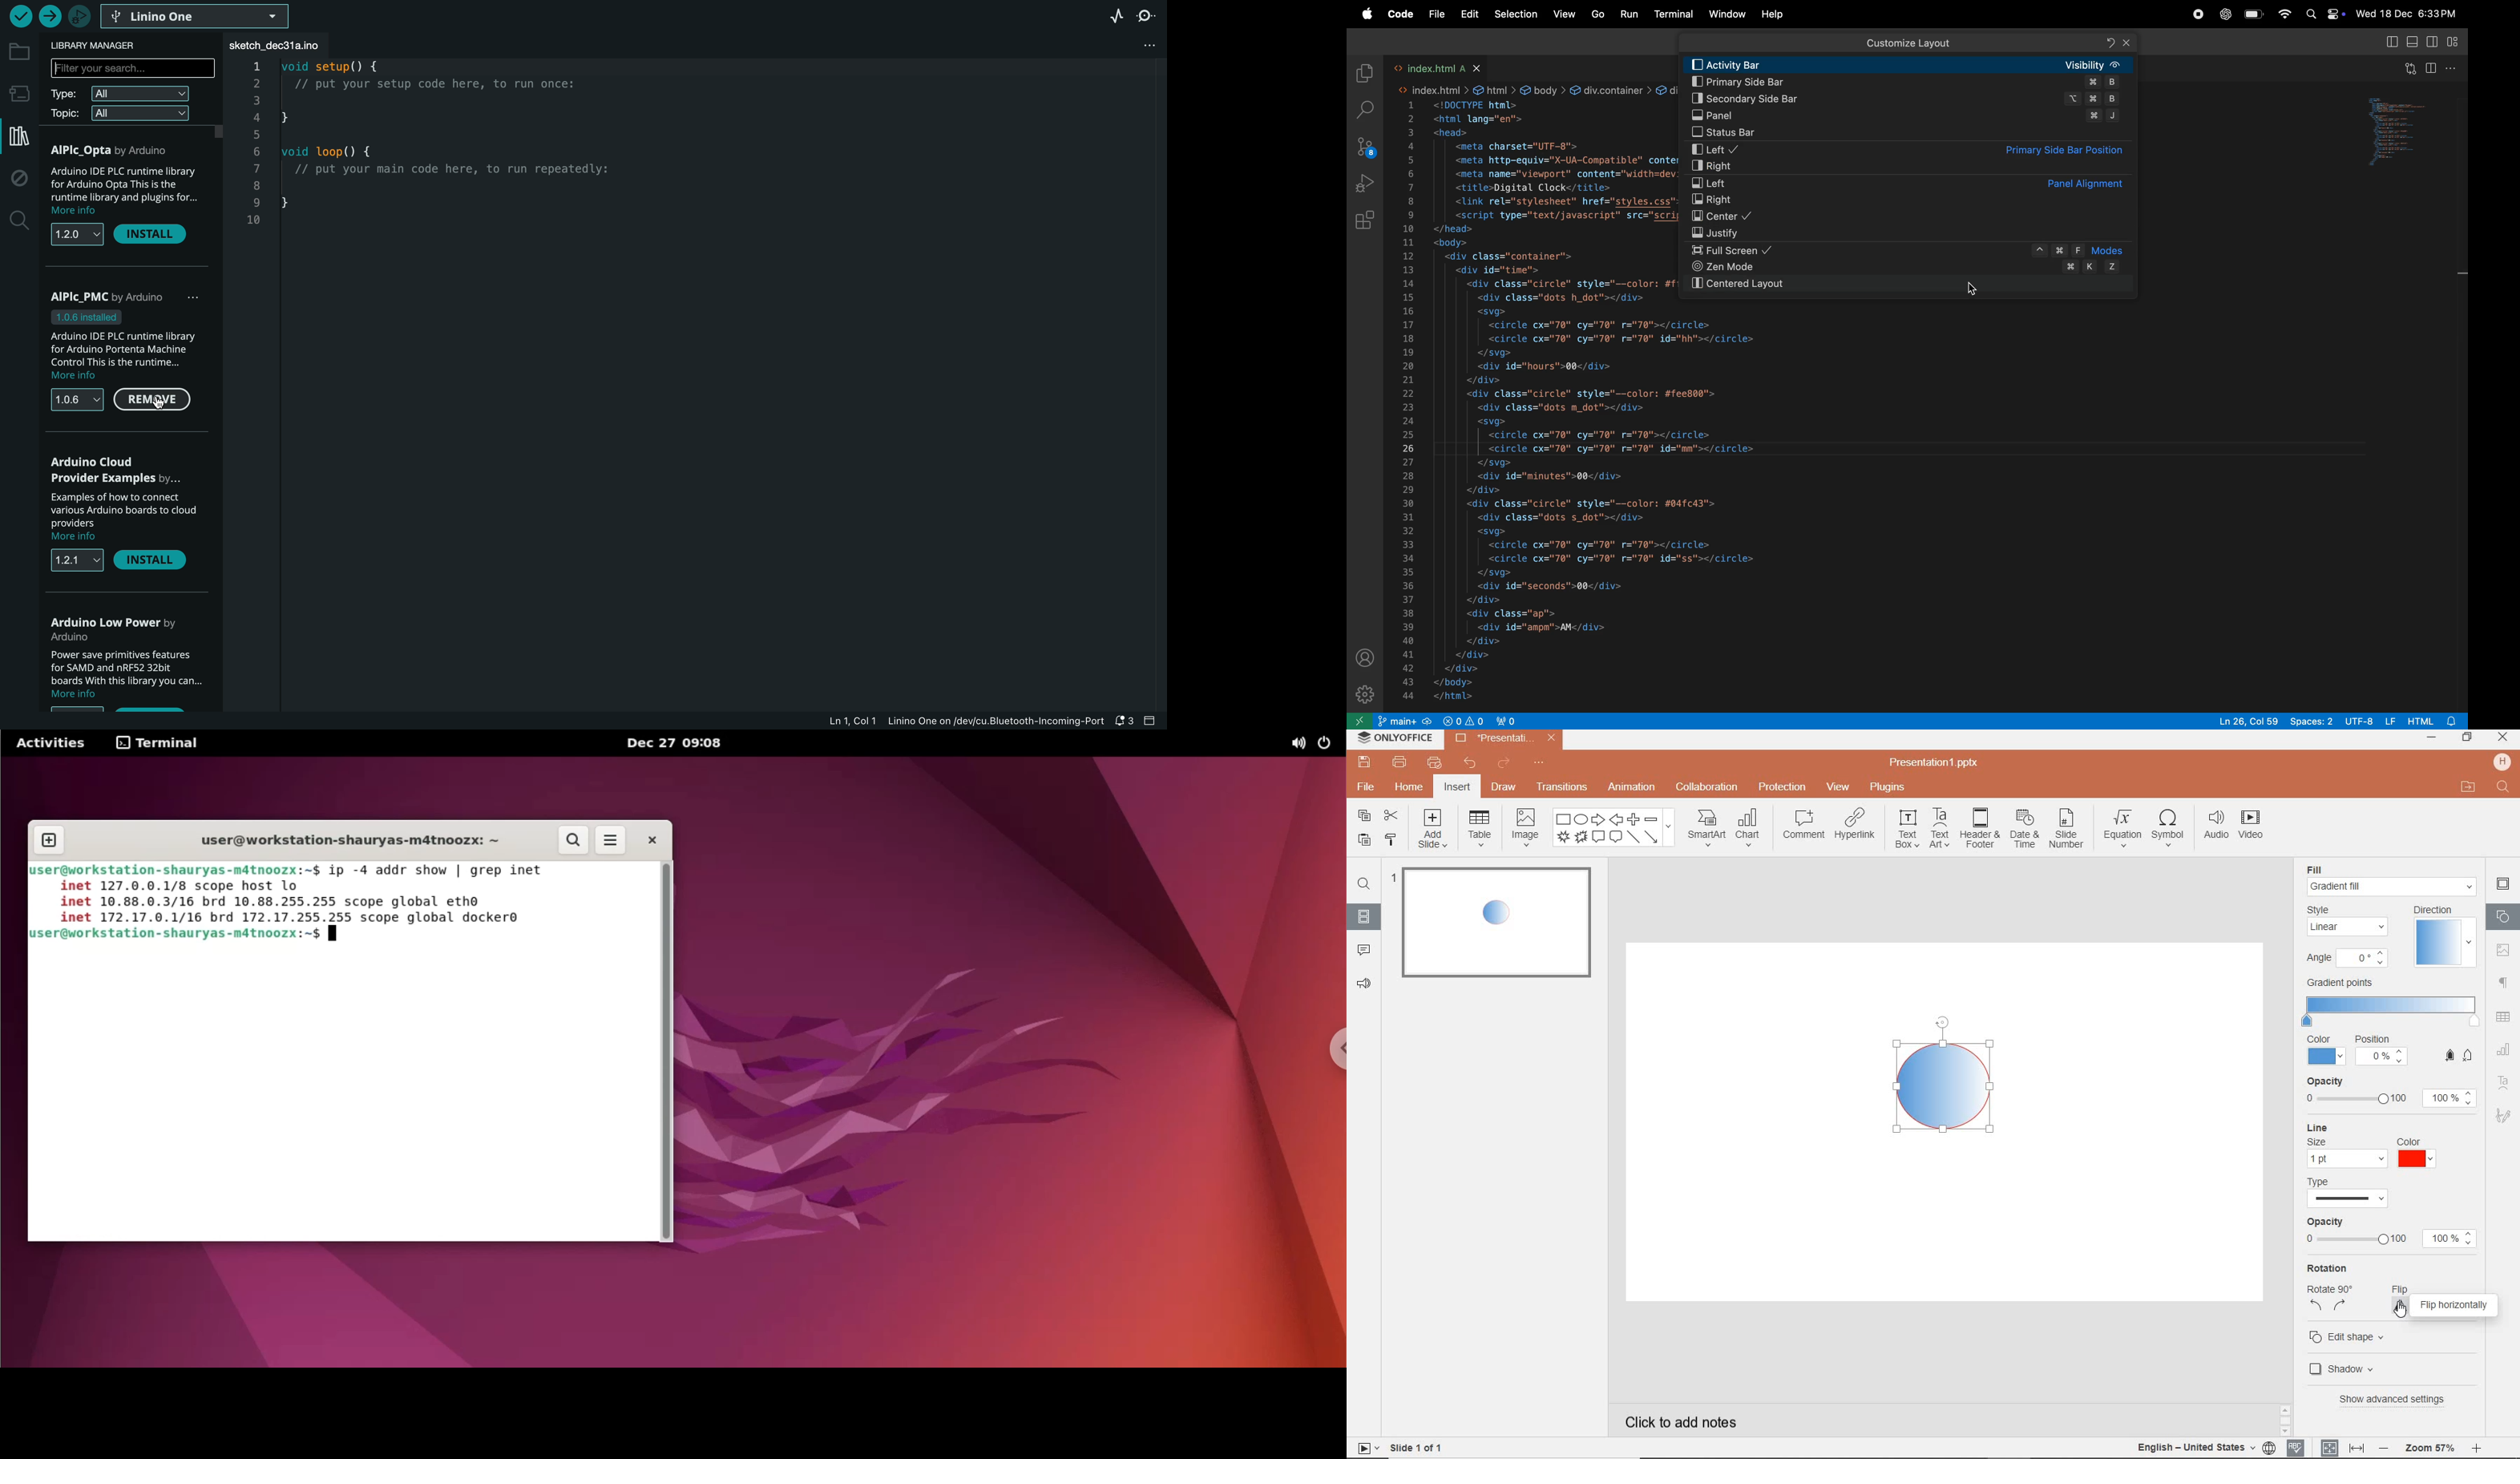 The image size is (2520, 1484). What do you see at coordinates (1915, 217) in the screenshot?
I see `Center` at bounding box center [1915, 217].